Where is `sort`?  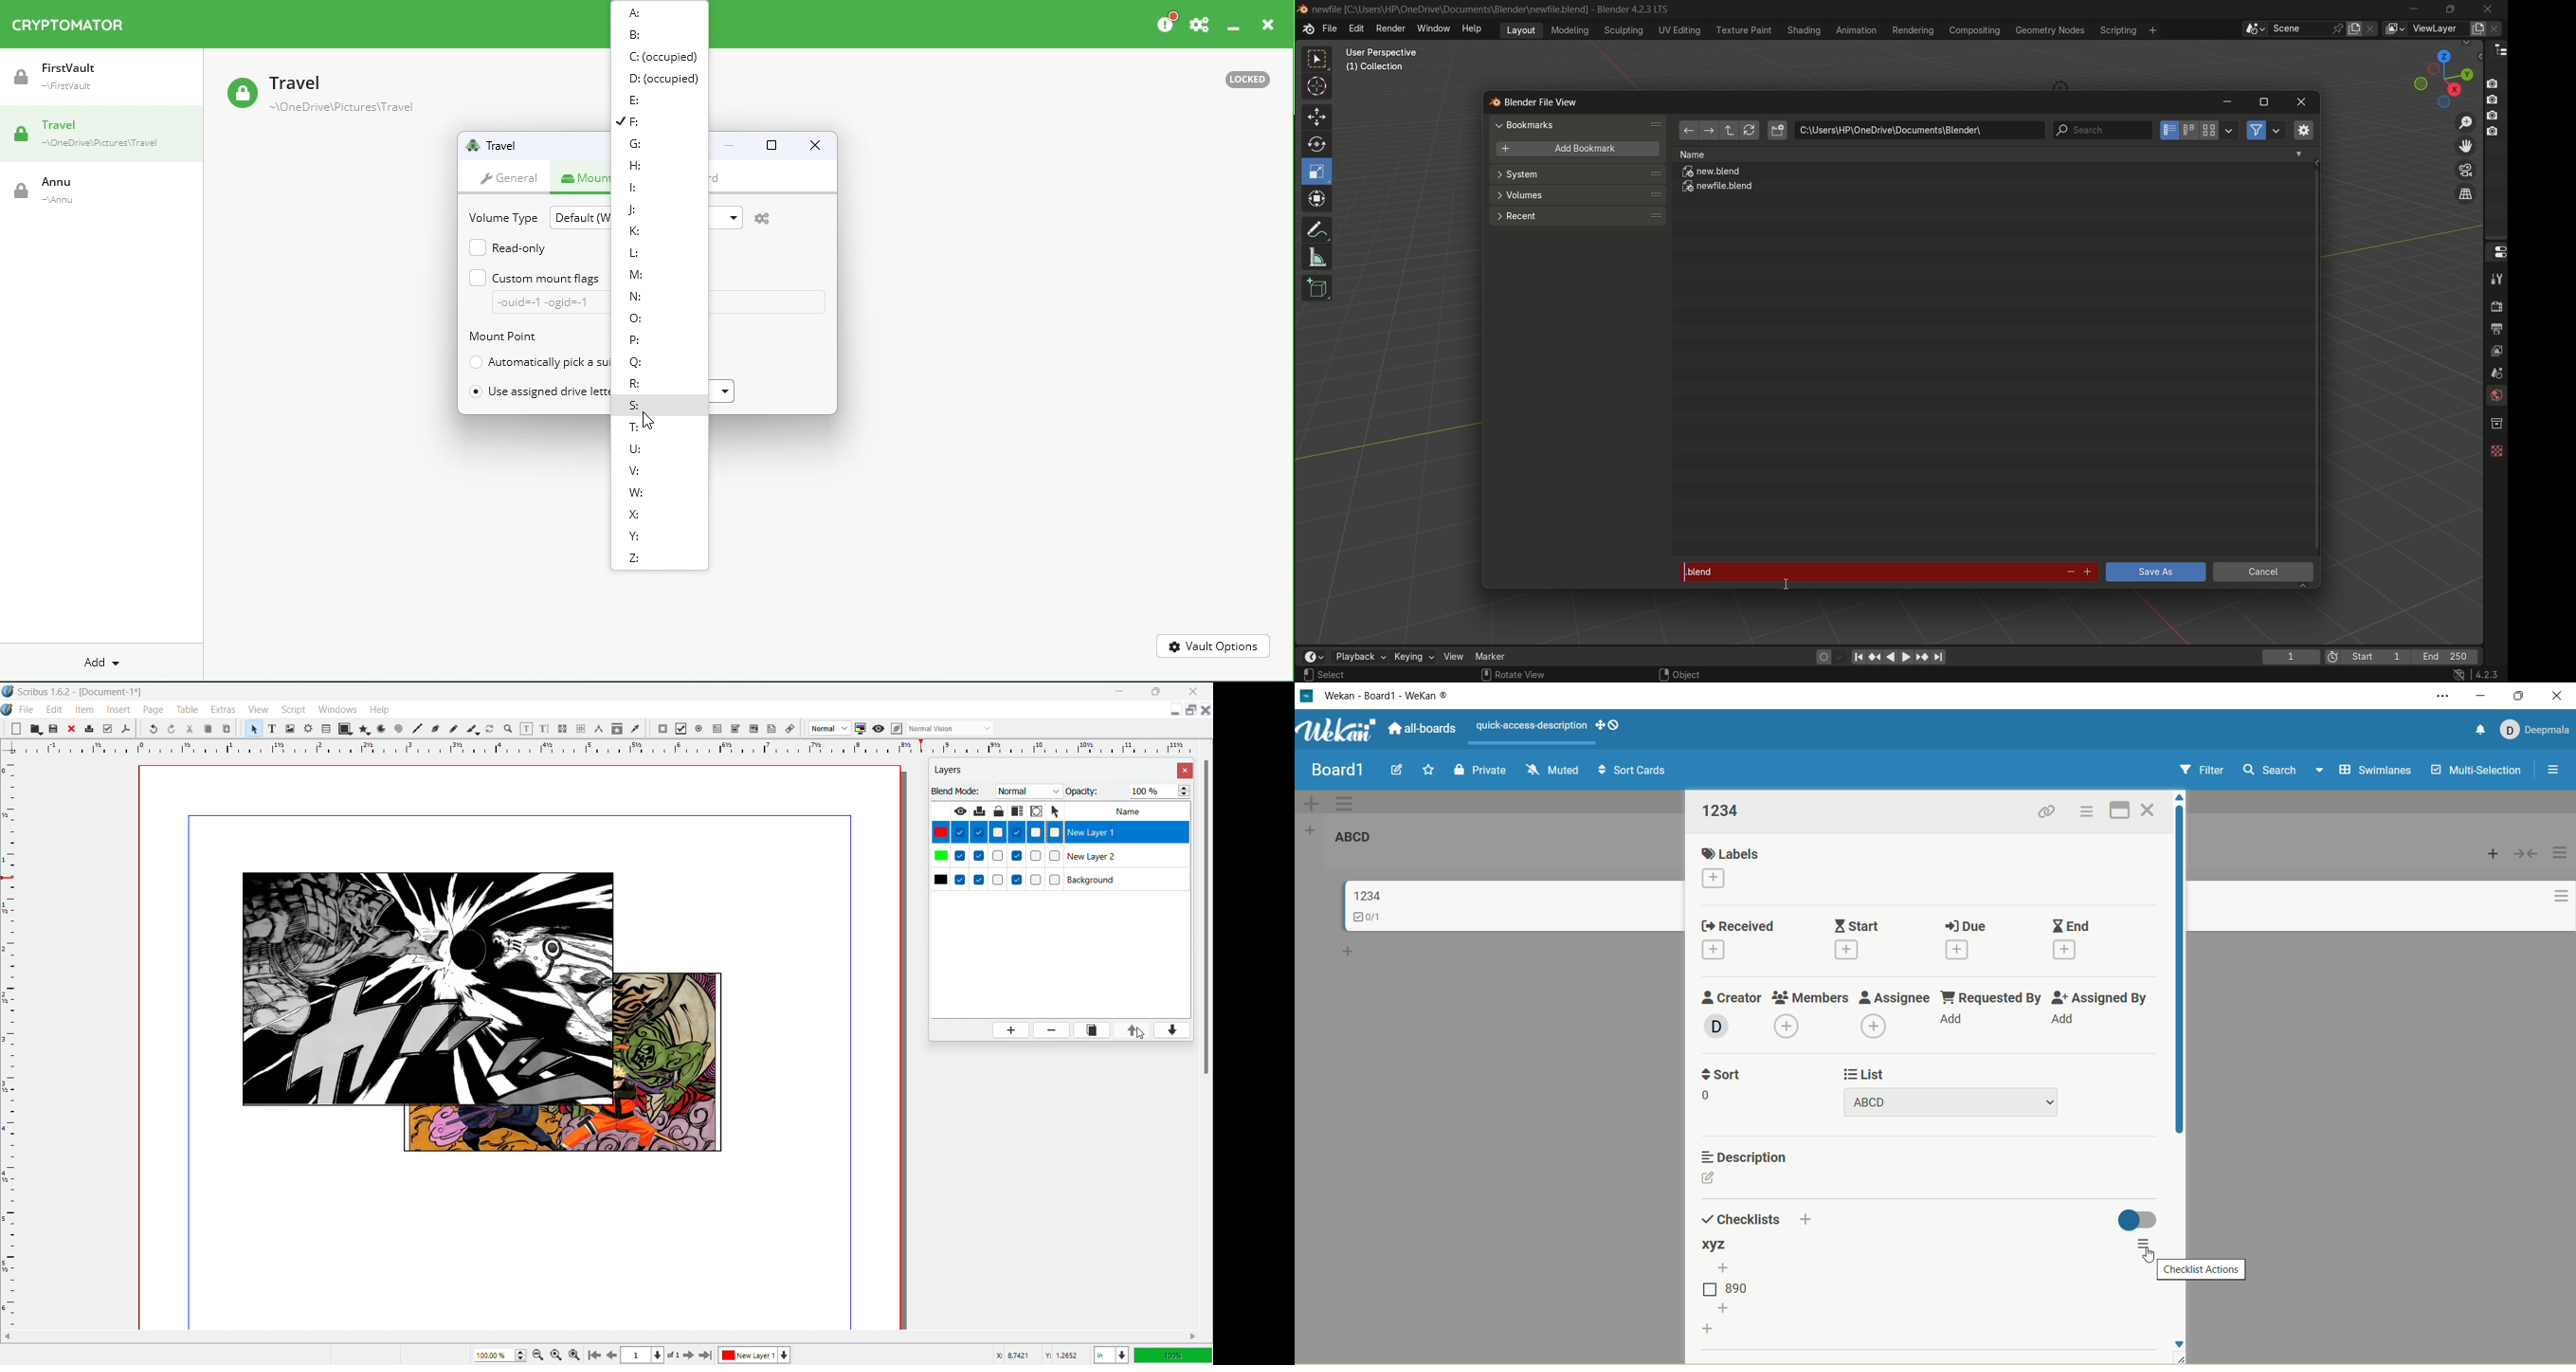
sort is located at coordinates (1719, 1075).